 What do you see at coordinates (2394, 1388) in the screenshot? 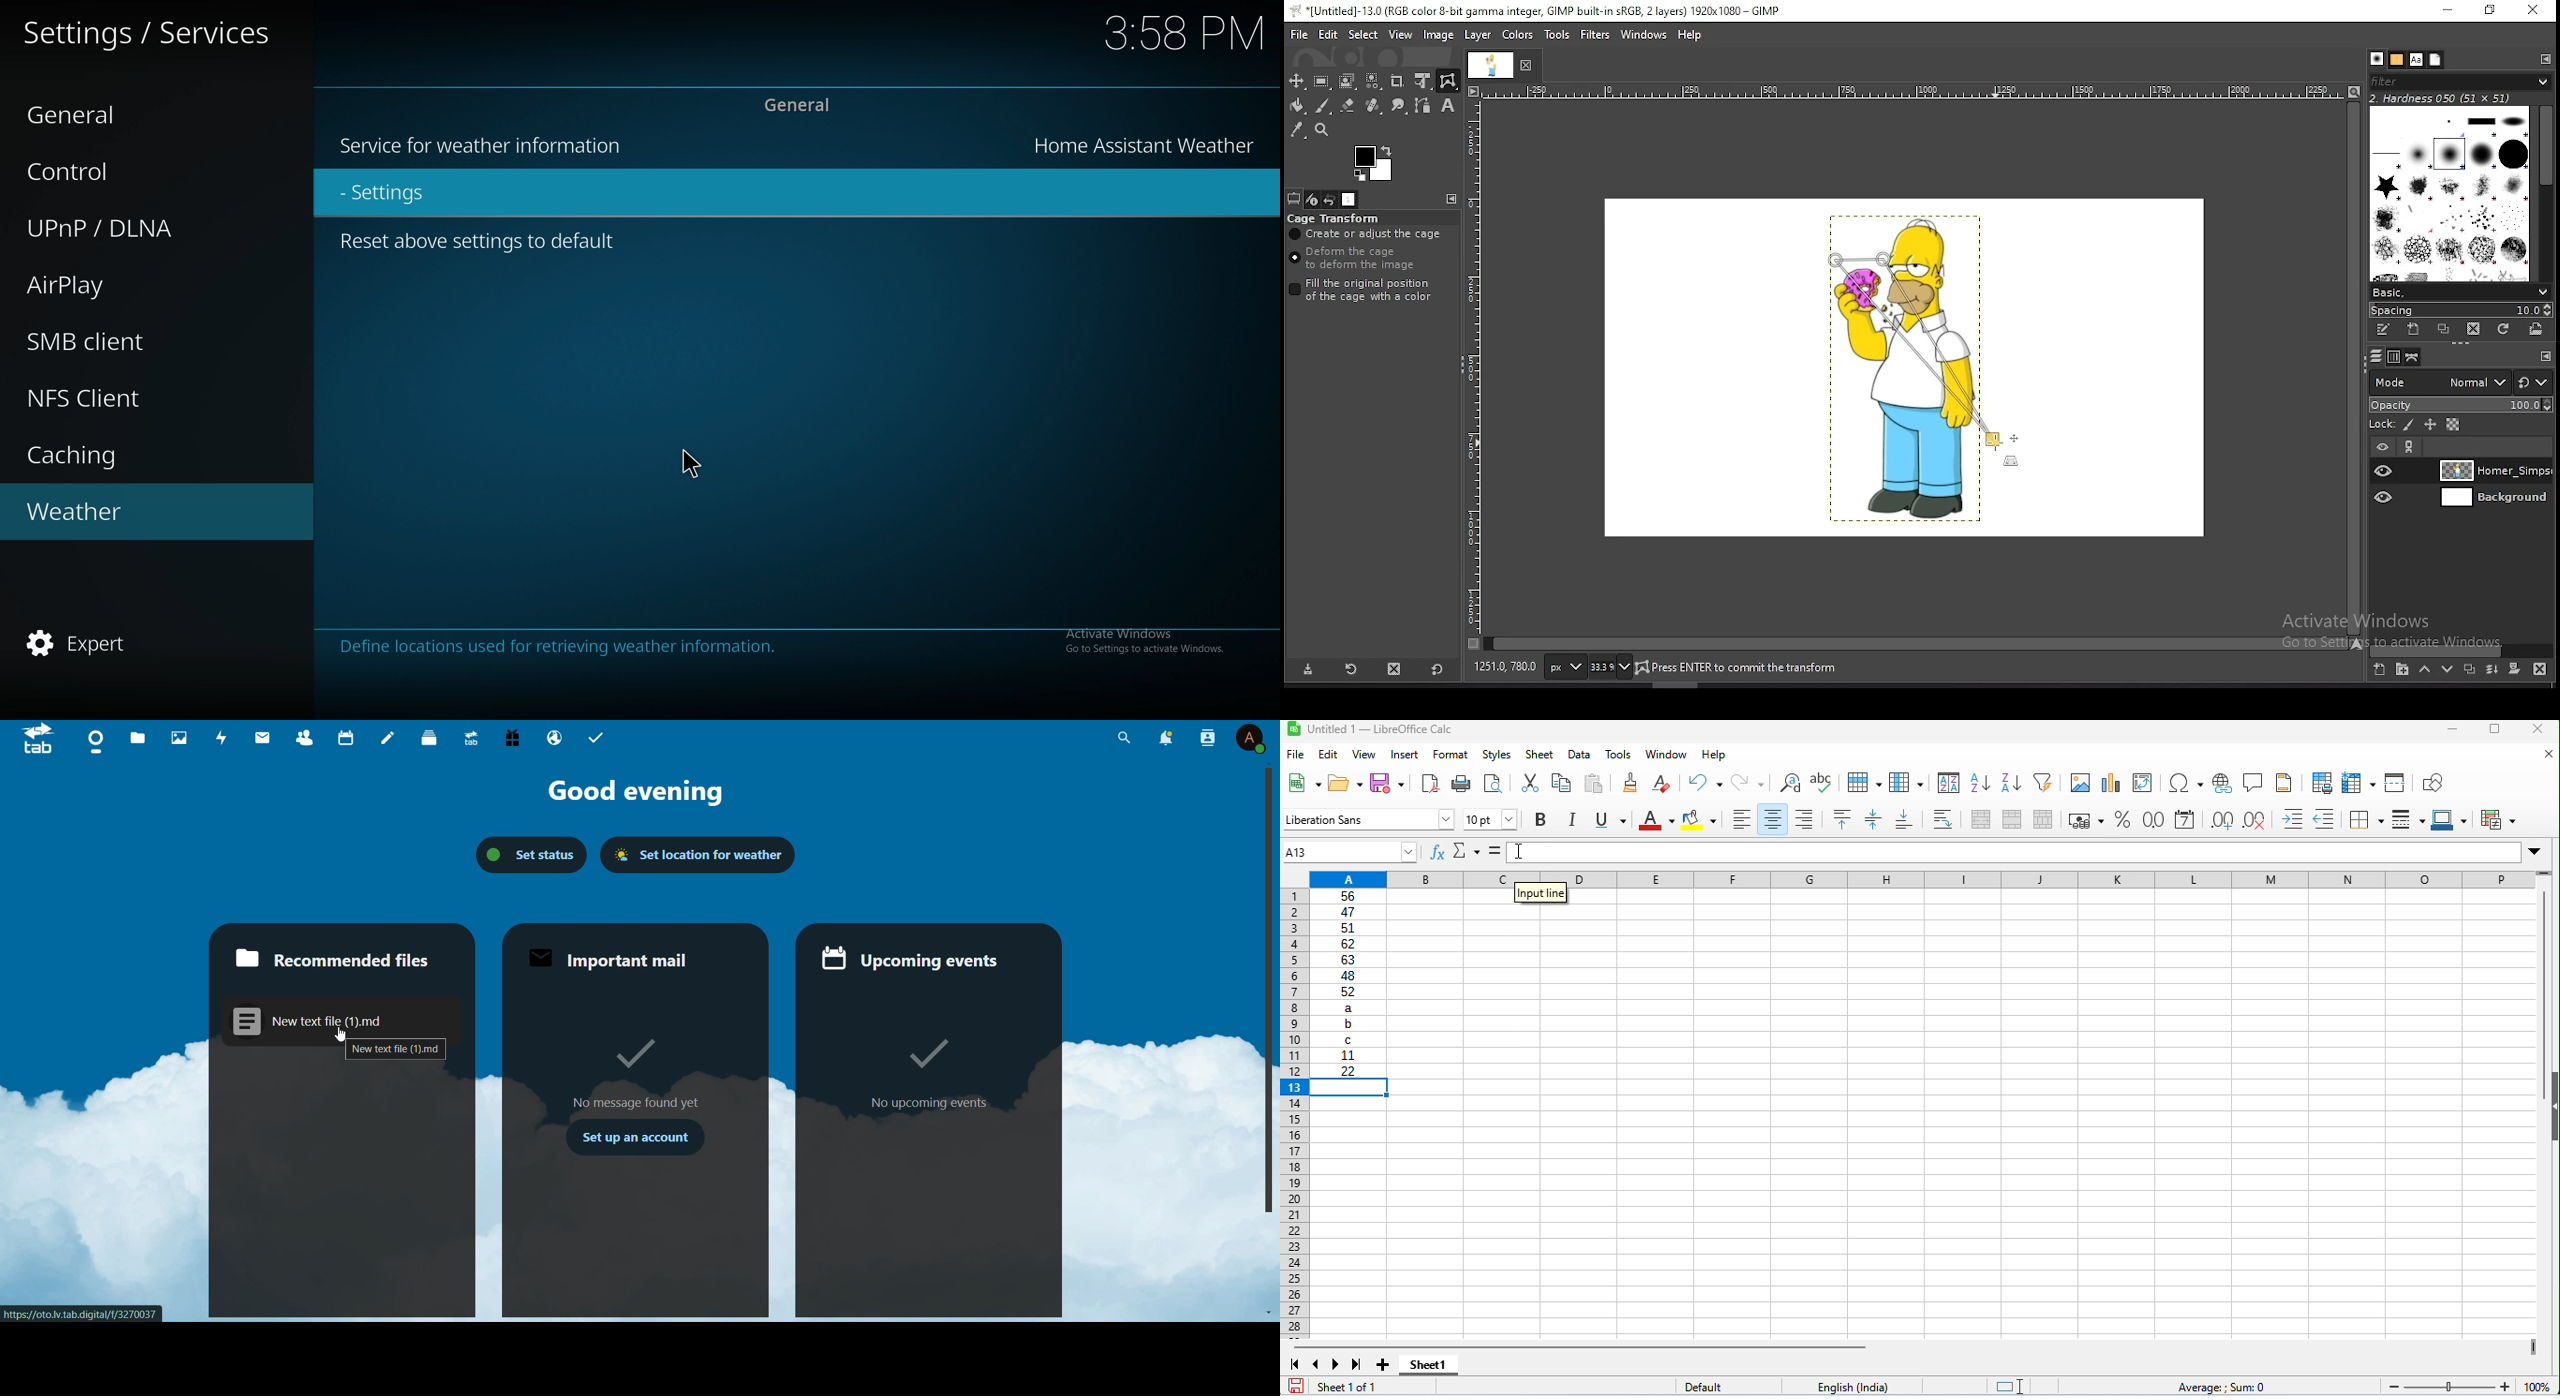
I see `Zoom out` at bounding box center [2394, 1388].